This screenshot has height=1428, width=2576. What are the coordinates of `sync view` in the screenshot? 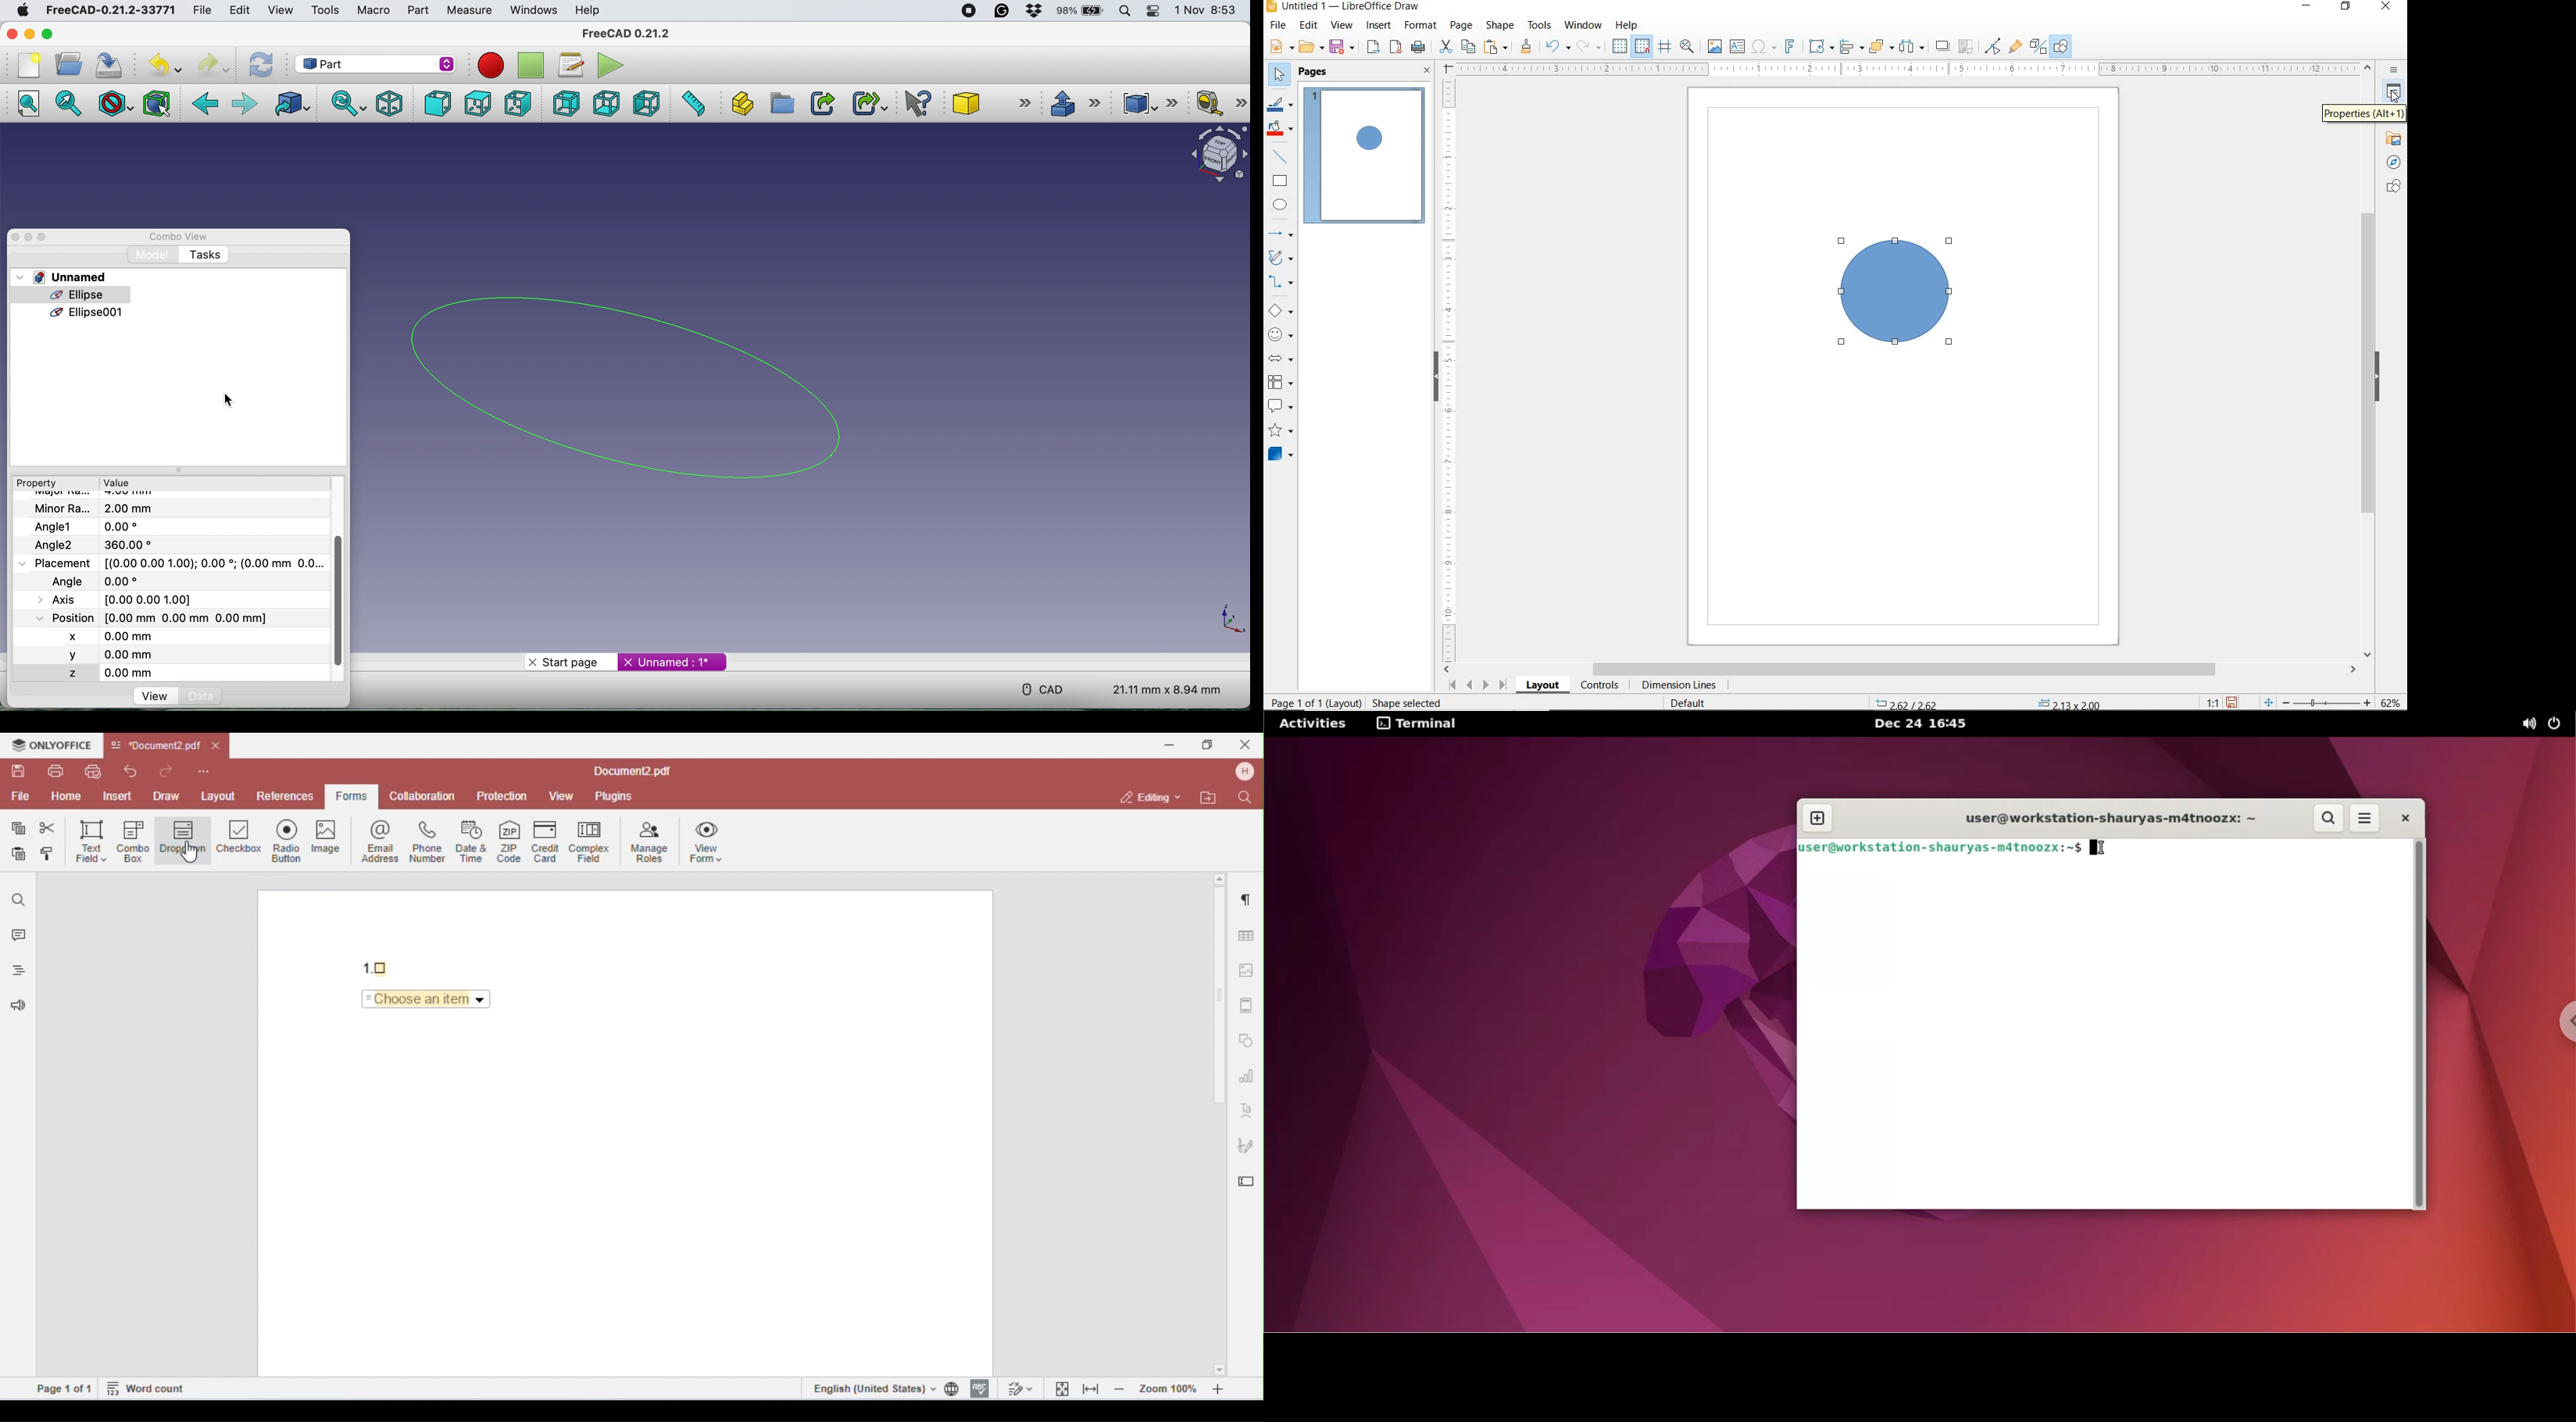 It's located at (349, 103).